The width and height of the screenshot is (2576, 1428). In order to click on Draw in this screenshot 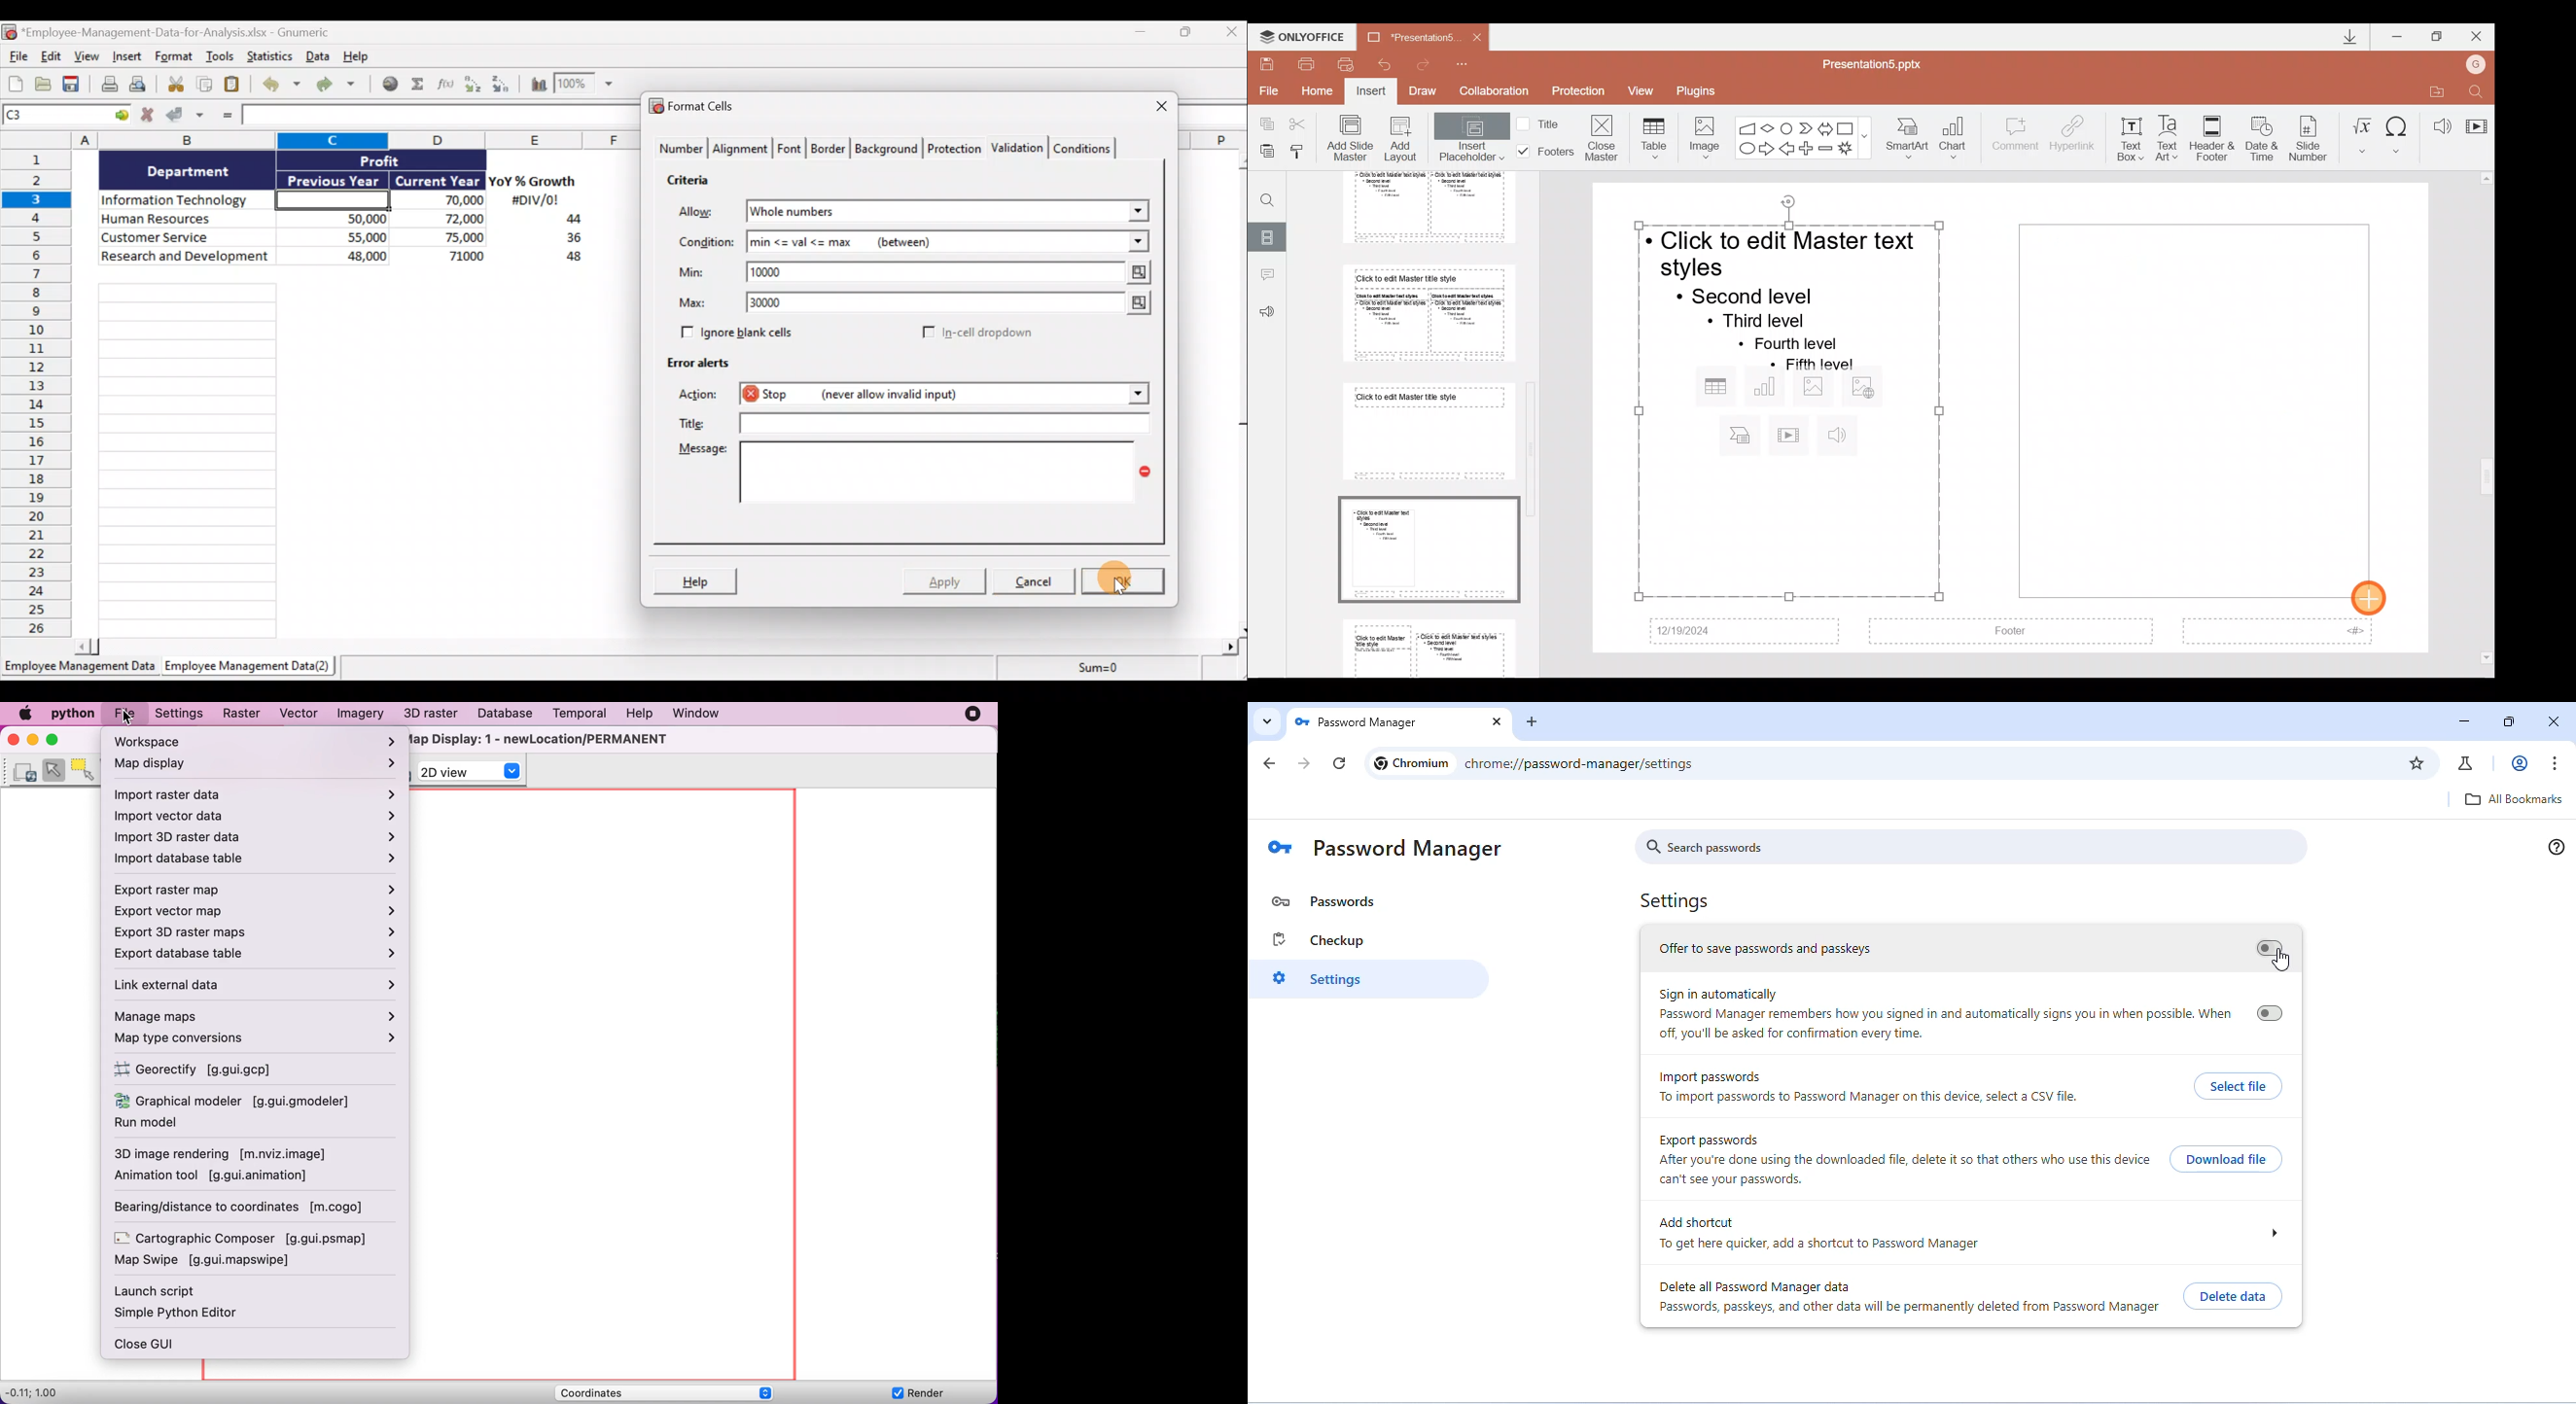, I will do `click(1427, 92)`.